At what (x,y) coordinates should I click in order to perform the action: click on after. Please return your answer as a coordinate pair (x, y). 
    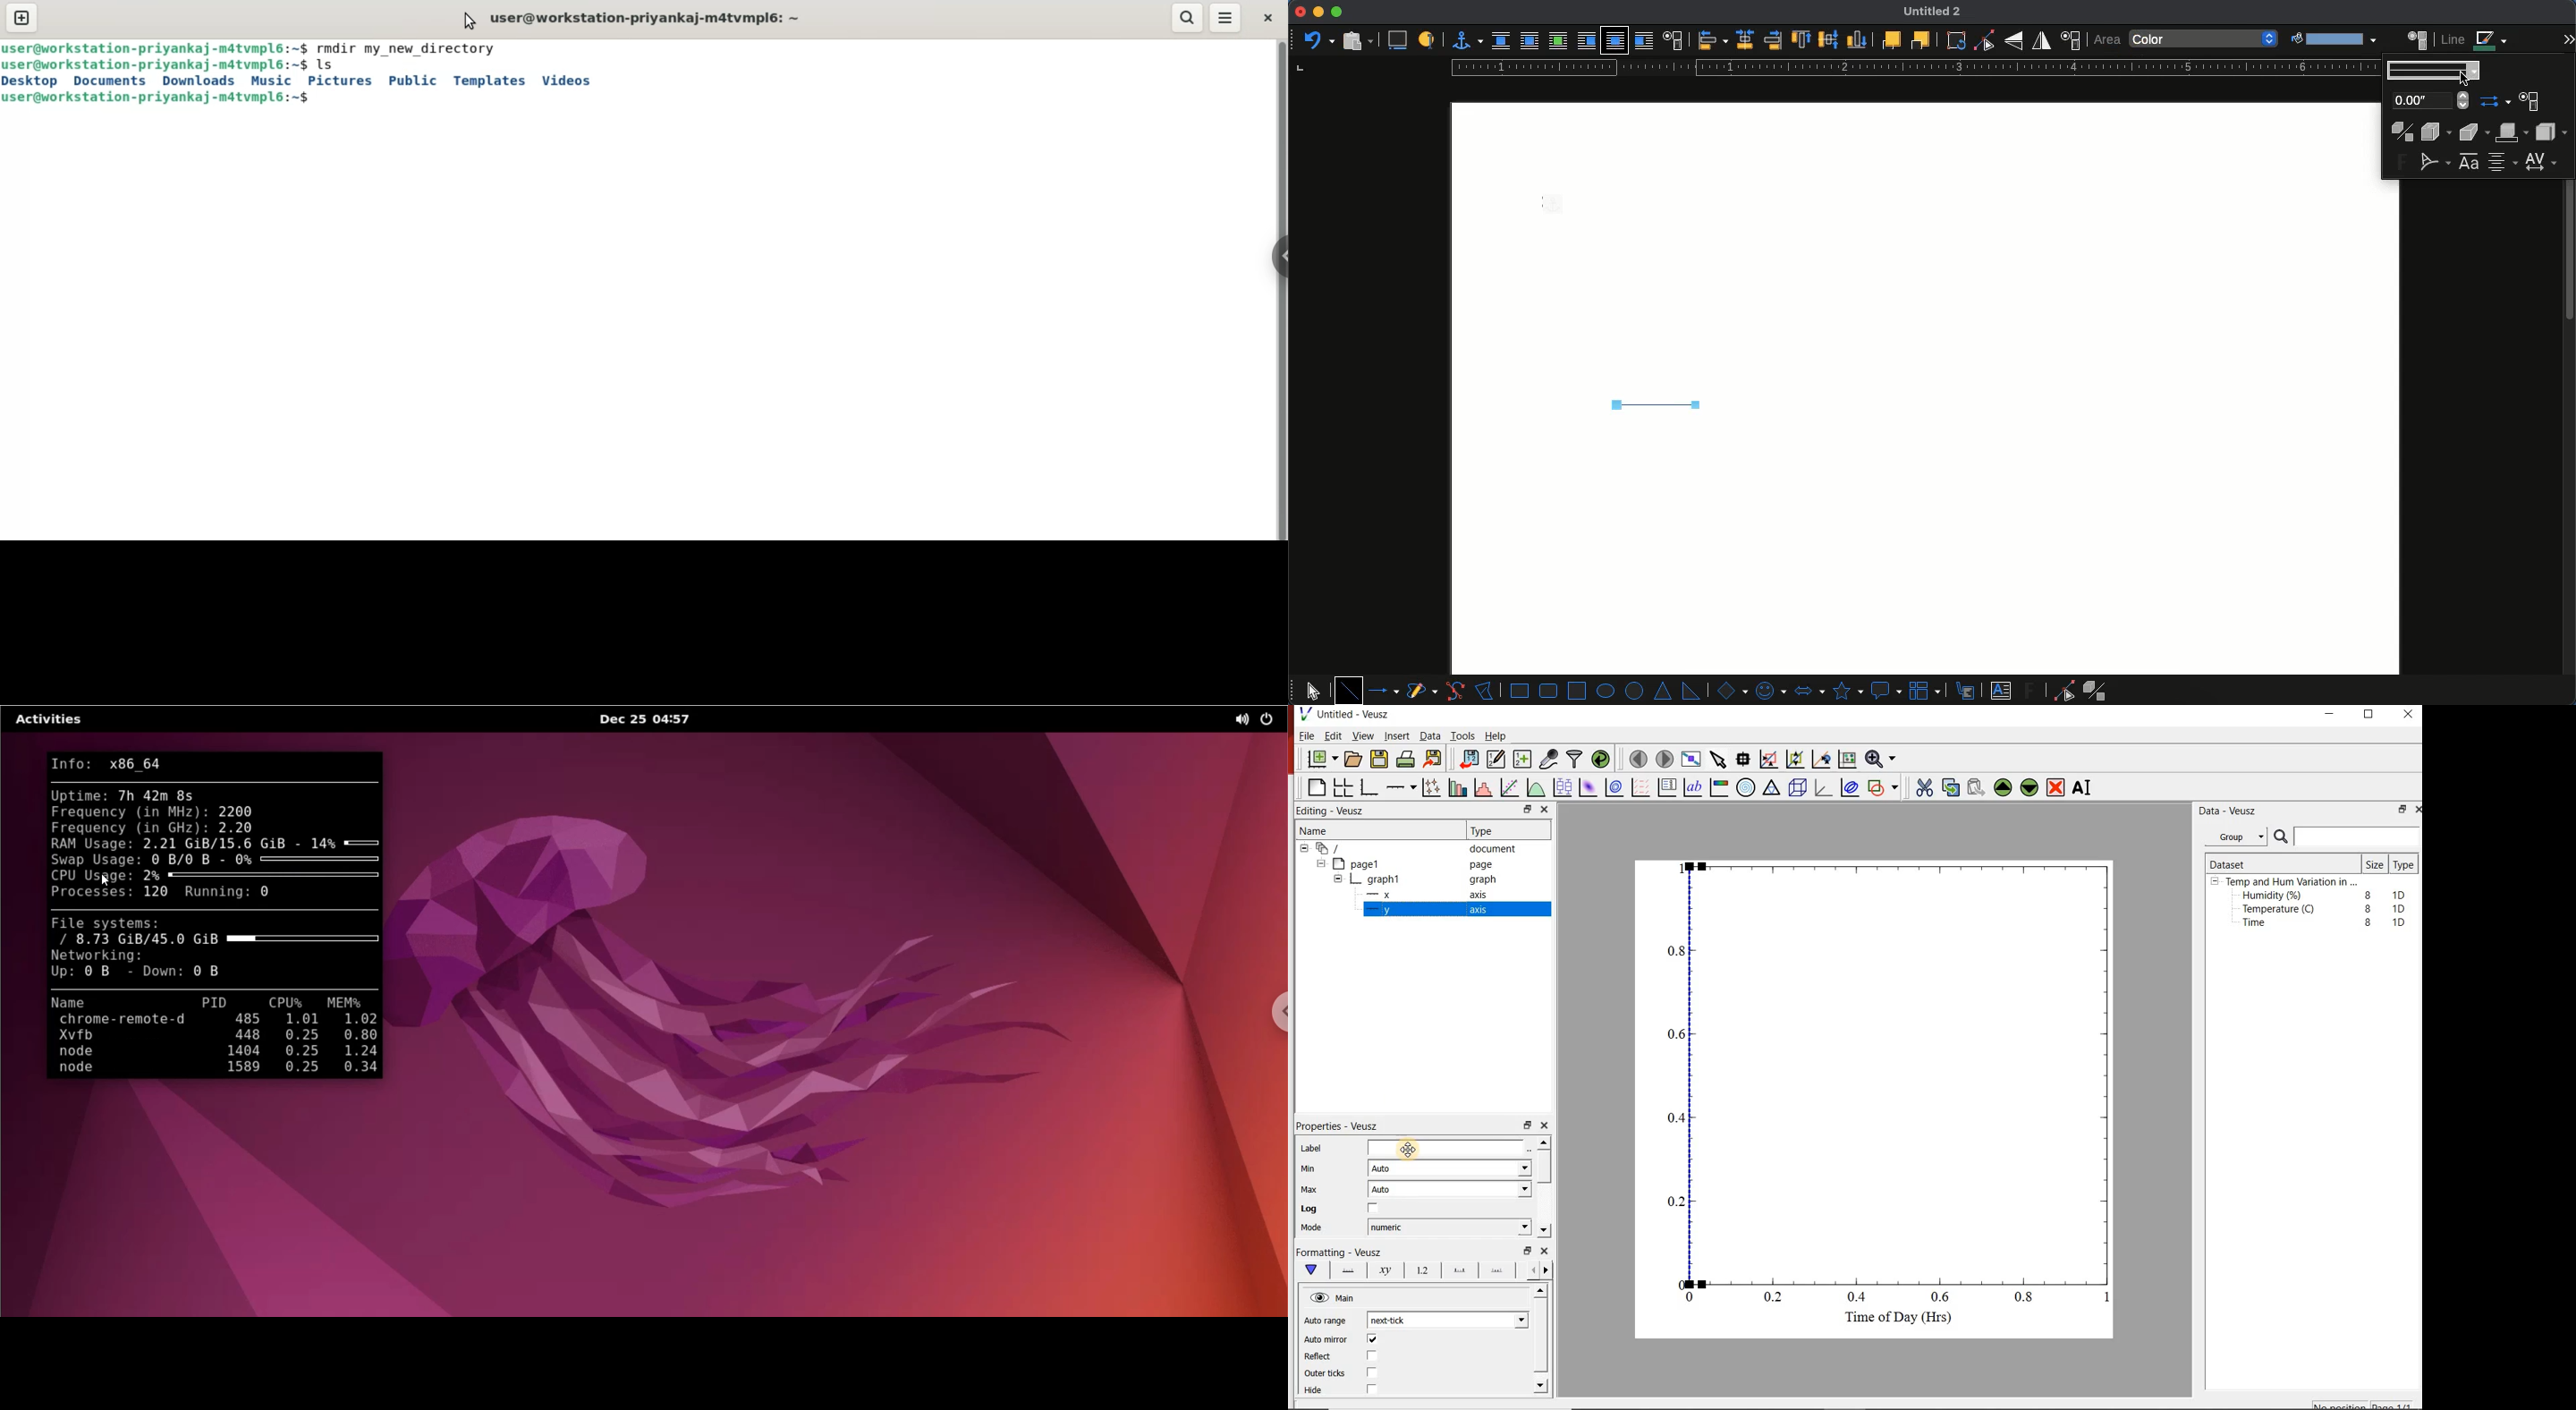
    Looking at the image, I should click on (1643, 40).